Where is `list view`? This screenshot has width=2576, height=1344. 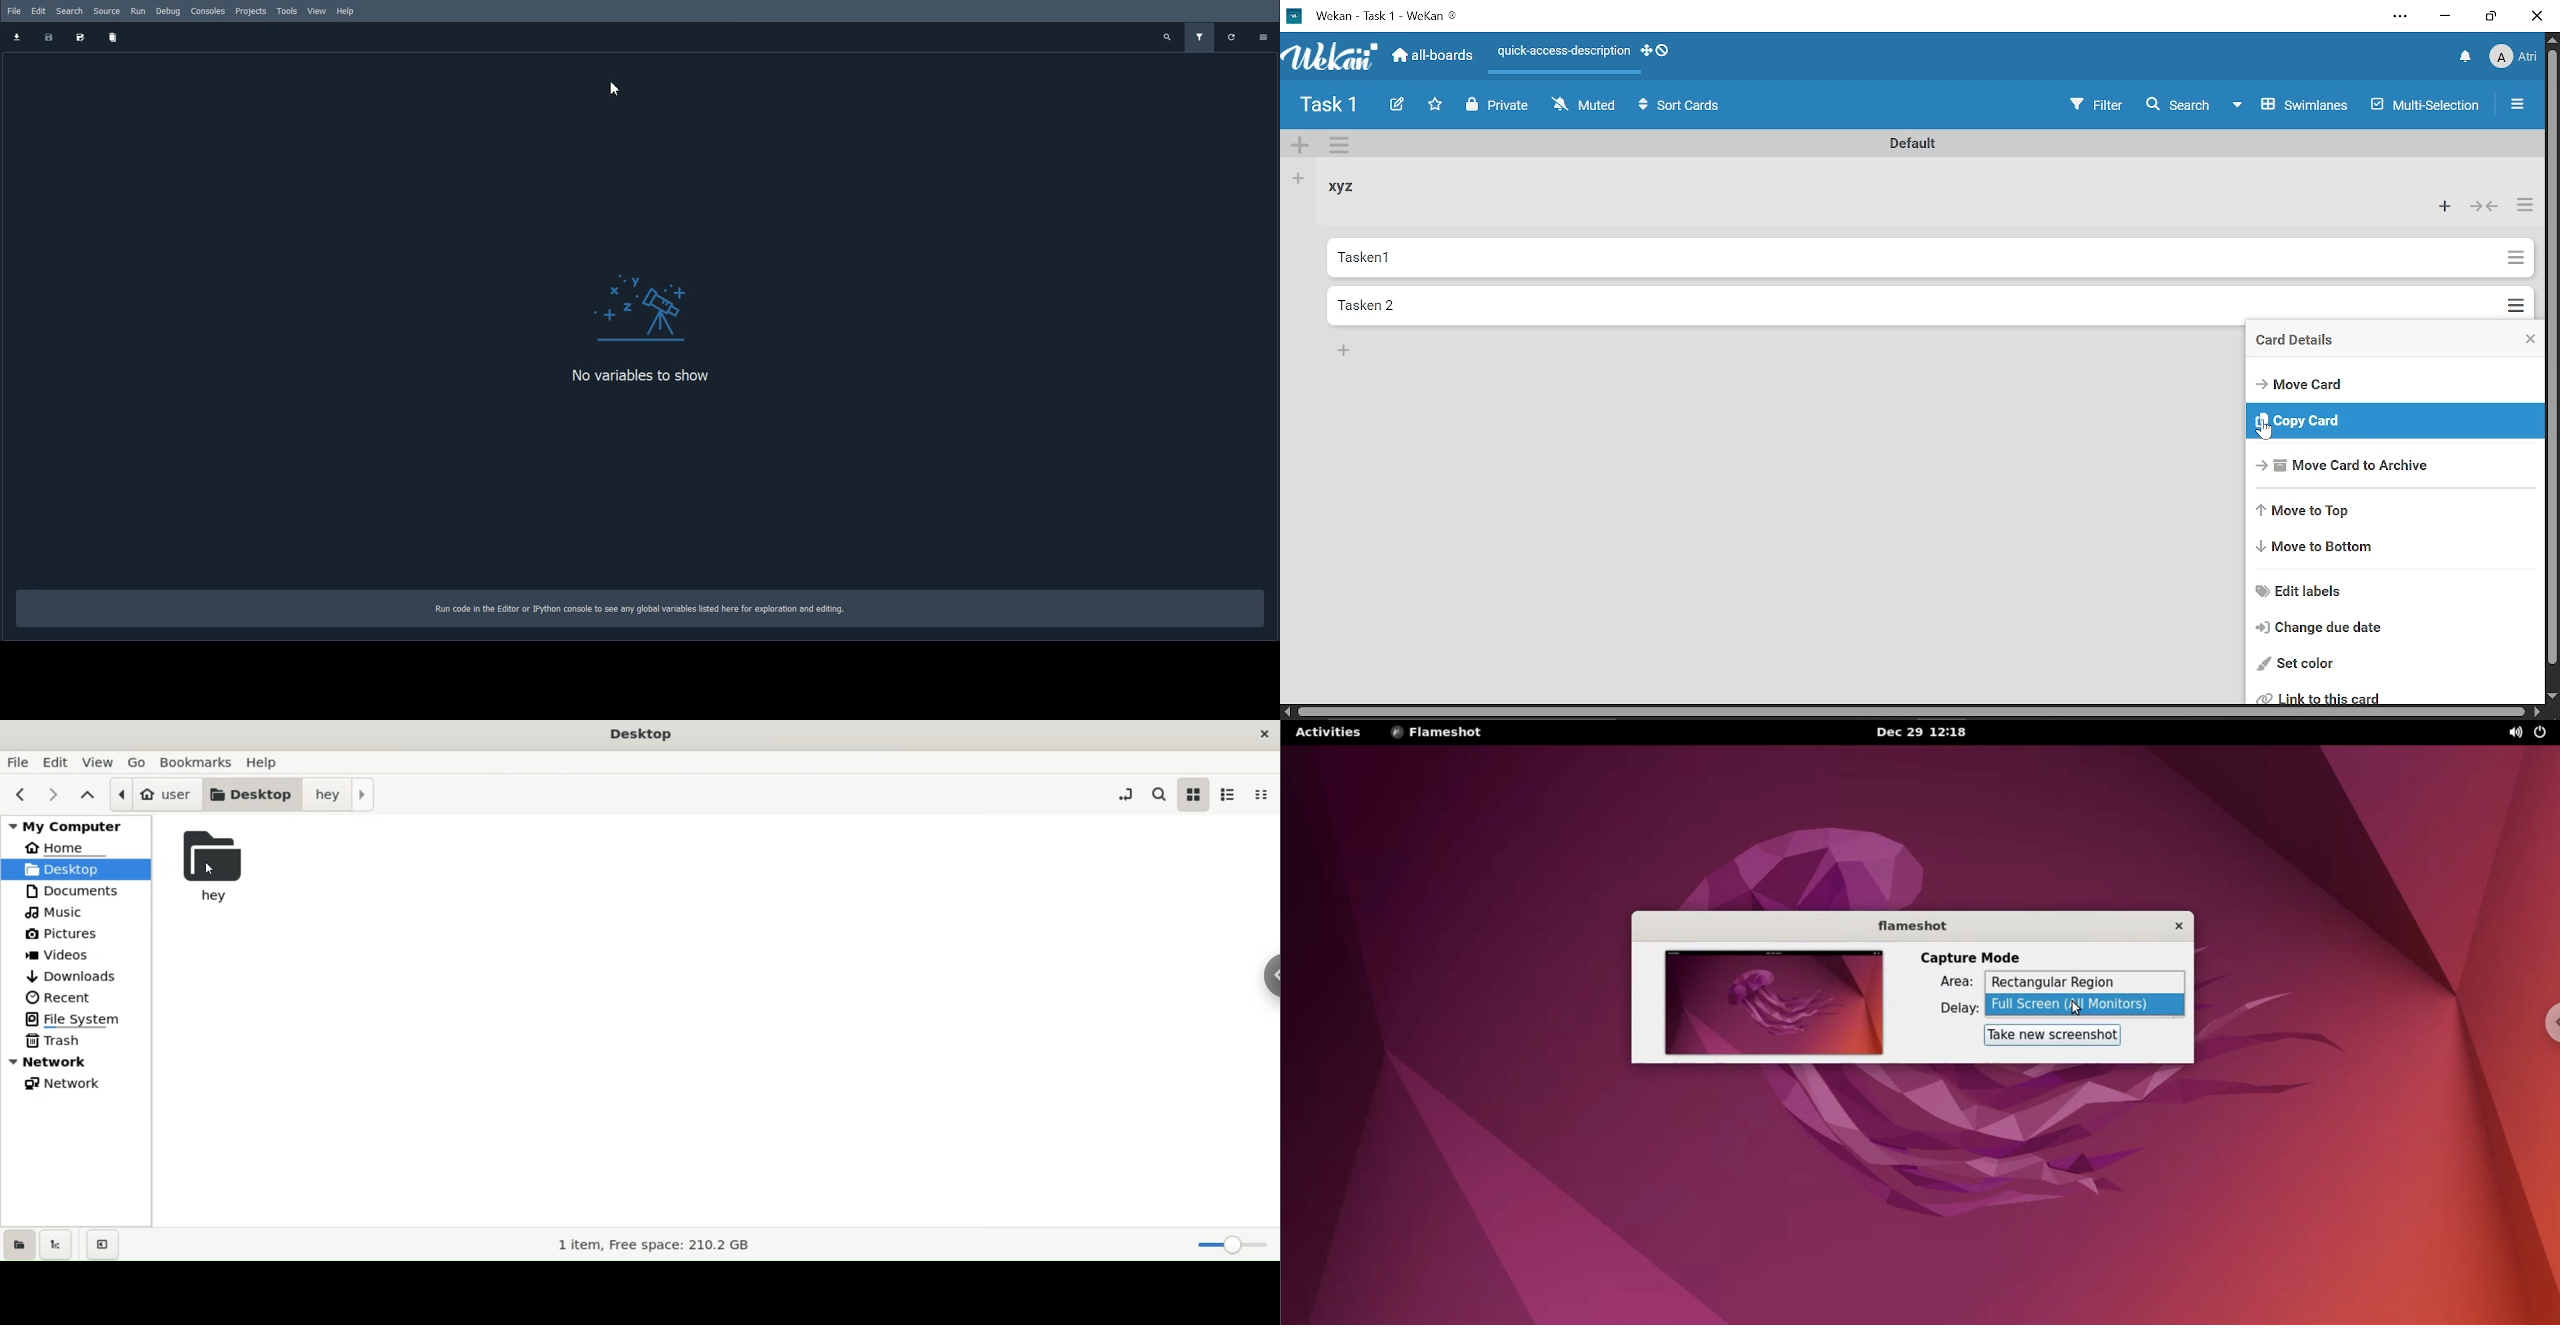 list view is located at coordinates (1229, 796).